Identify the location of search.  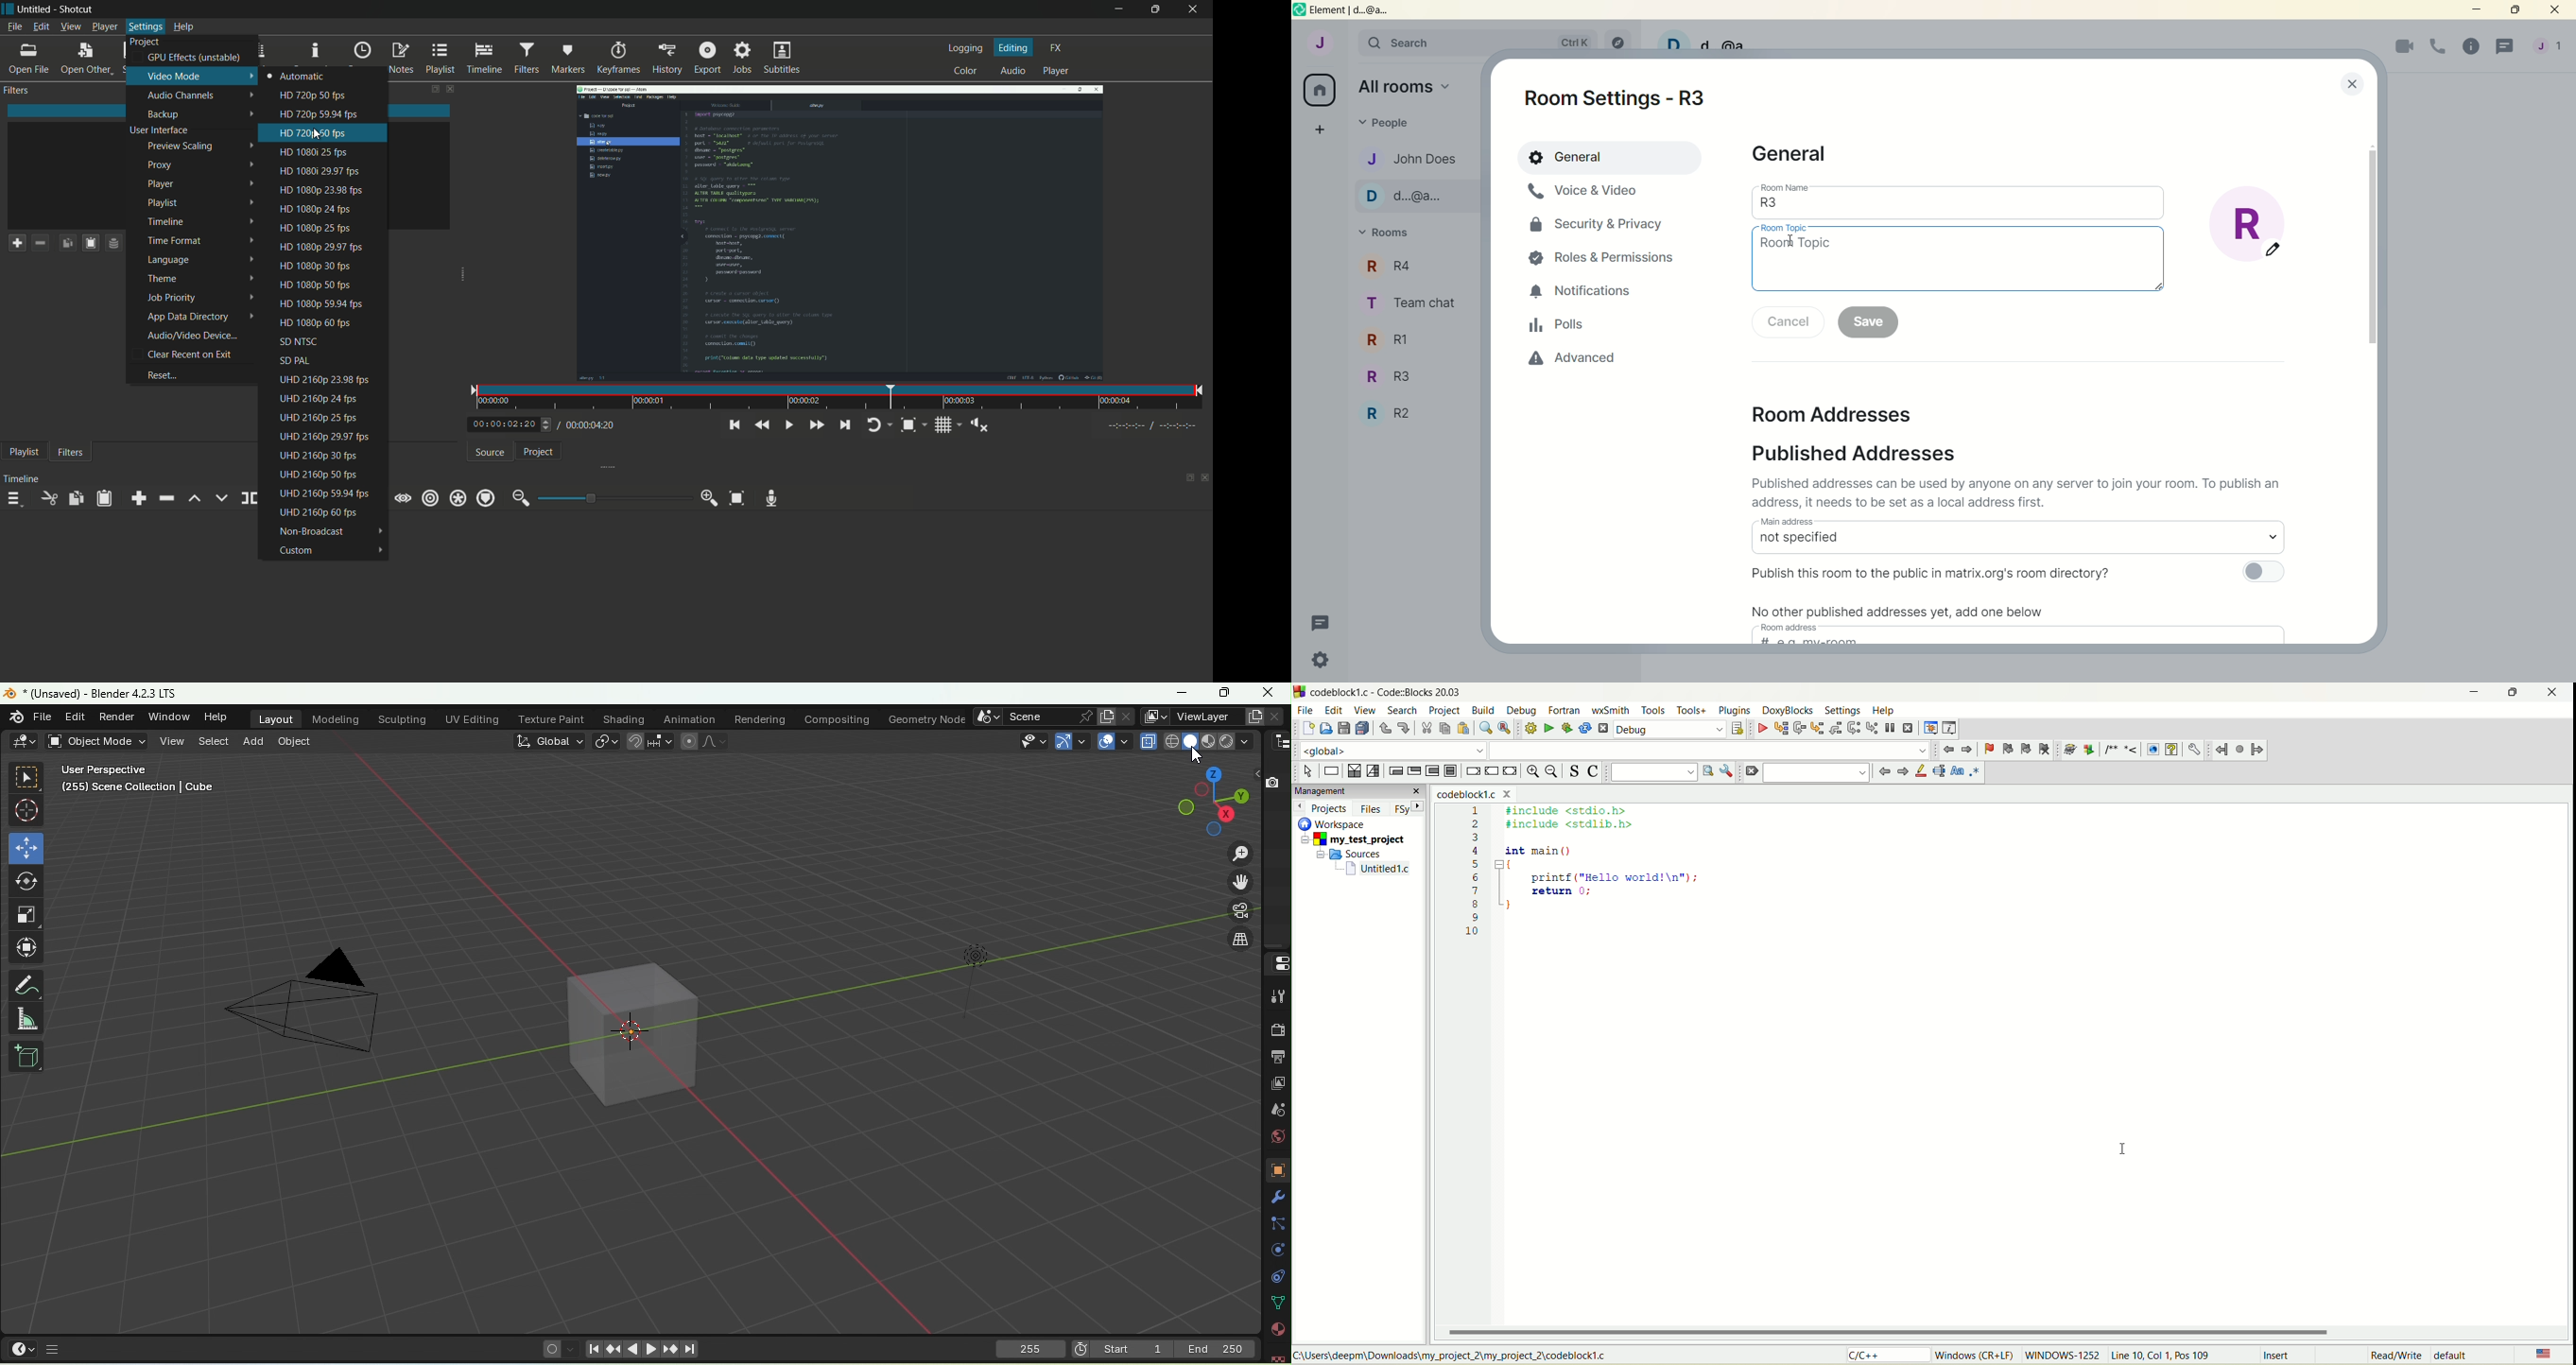
(1417, 44).